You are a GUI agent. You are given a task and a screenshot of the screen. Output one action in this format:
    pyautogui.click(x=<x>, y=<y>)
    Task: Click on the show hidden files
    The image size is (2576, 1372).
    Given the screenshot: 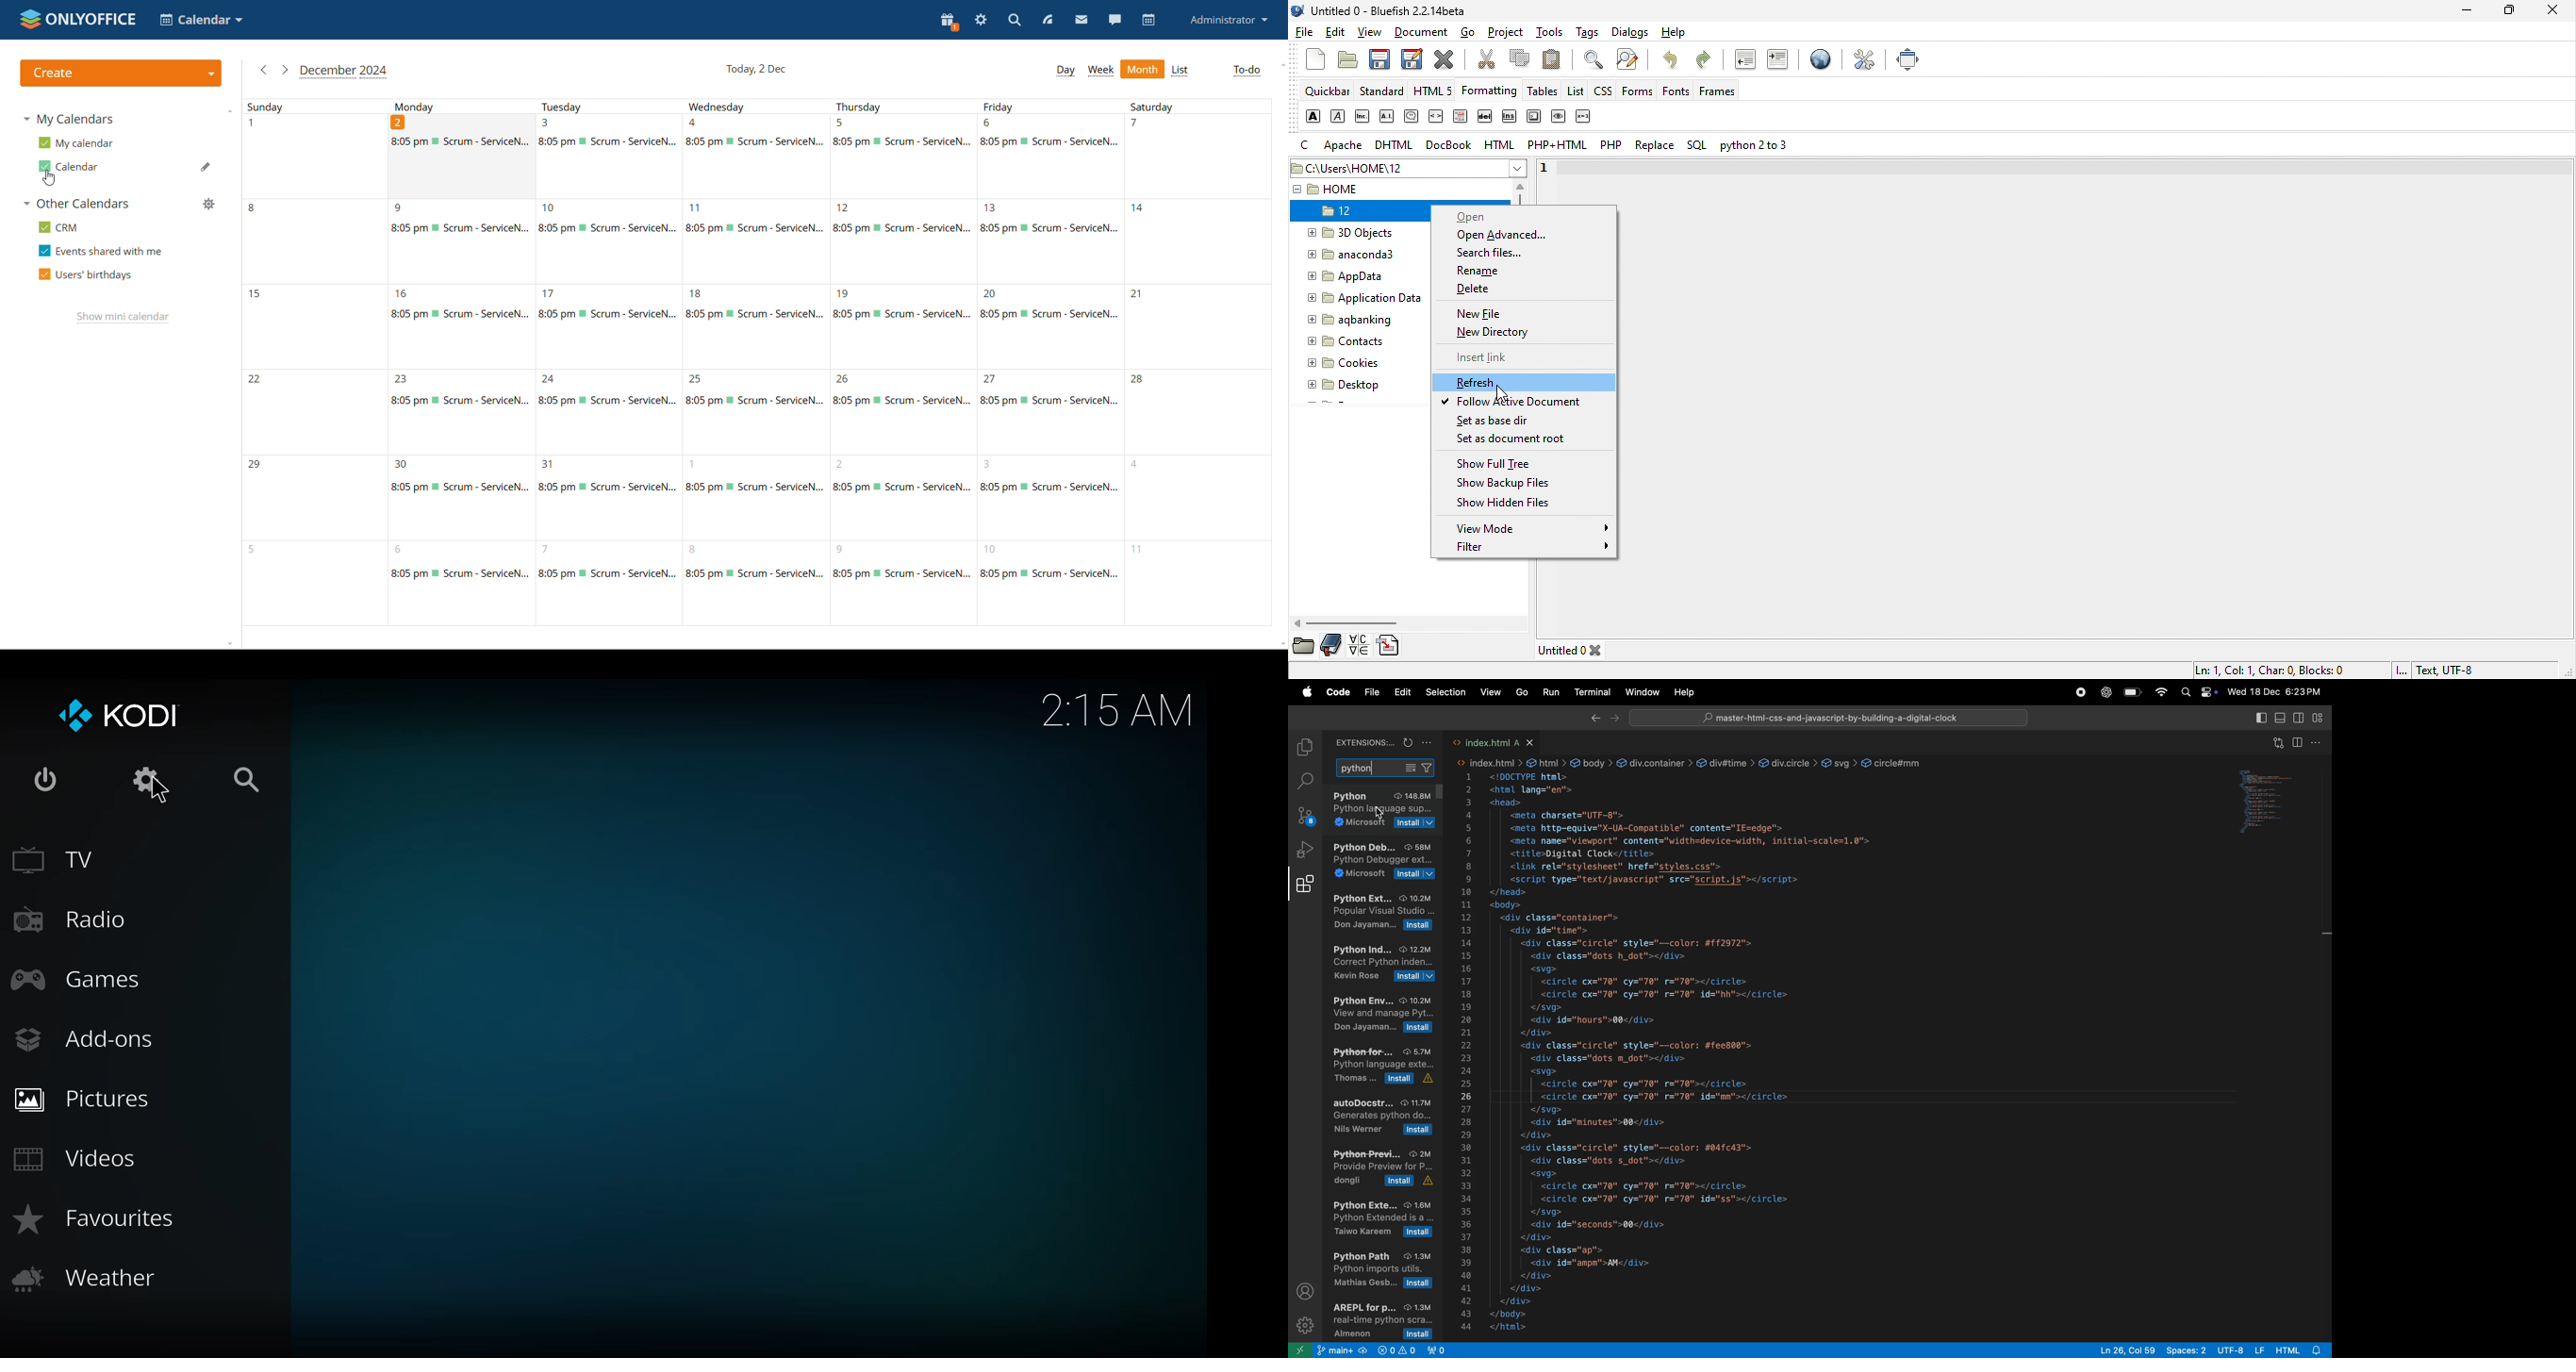 What is the action you would take?
    pyautogui.click(x=1516, y=505)
    